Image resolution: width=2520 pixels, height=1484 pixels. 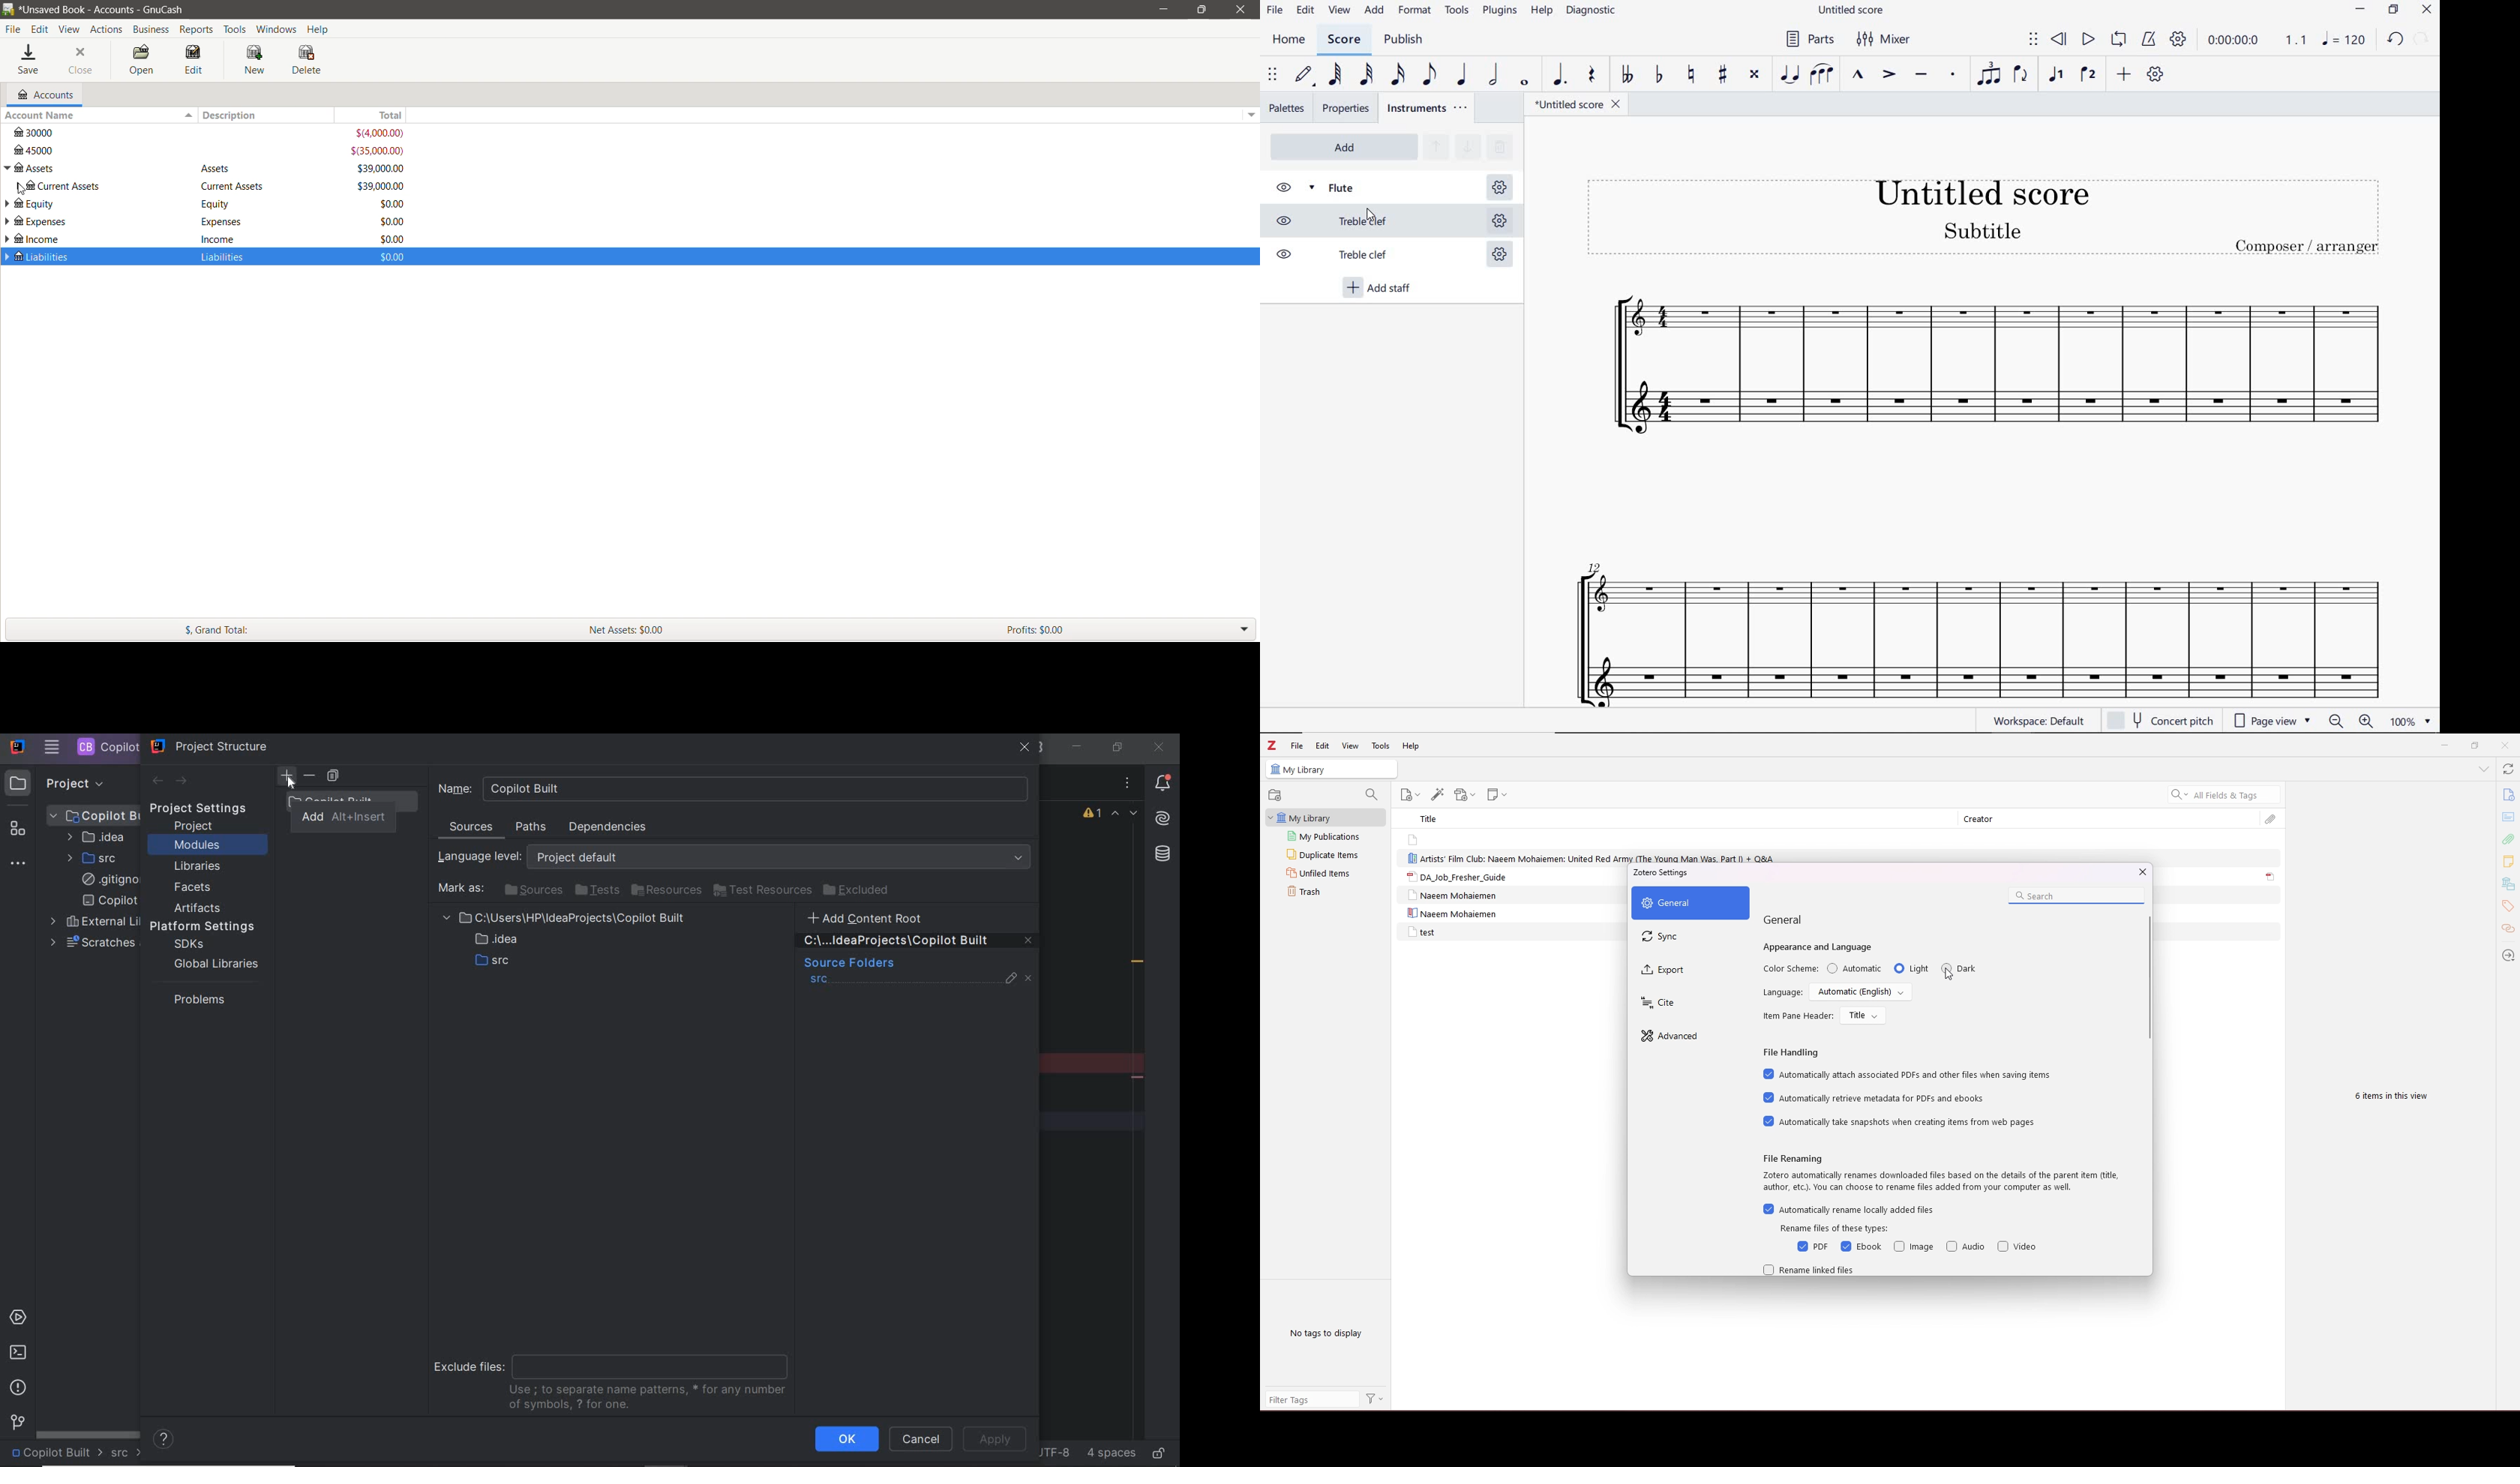 I want to click on notifications, so click(x=1163, y=785).